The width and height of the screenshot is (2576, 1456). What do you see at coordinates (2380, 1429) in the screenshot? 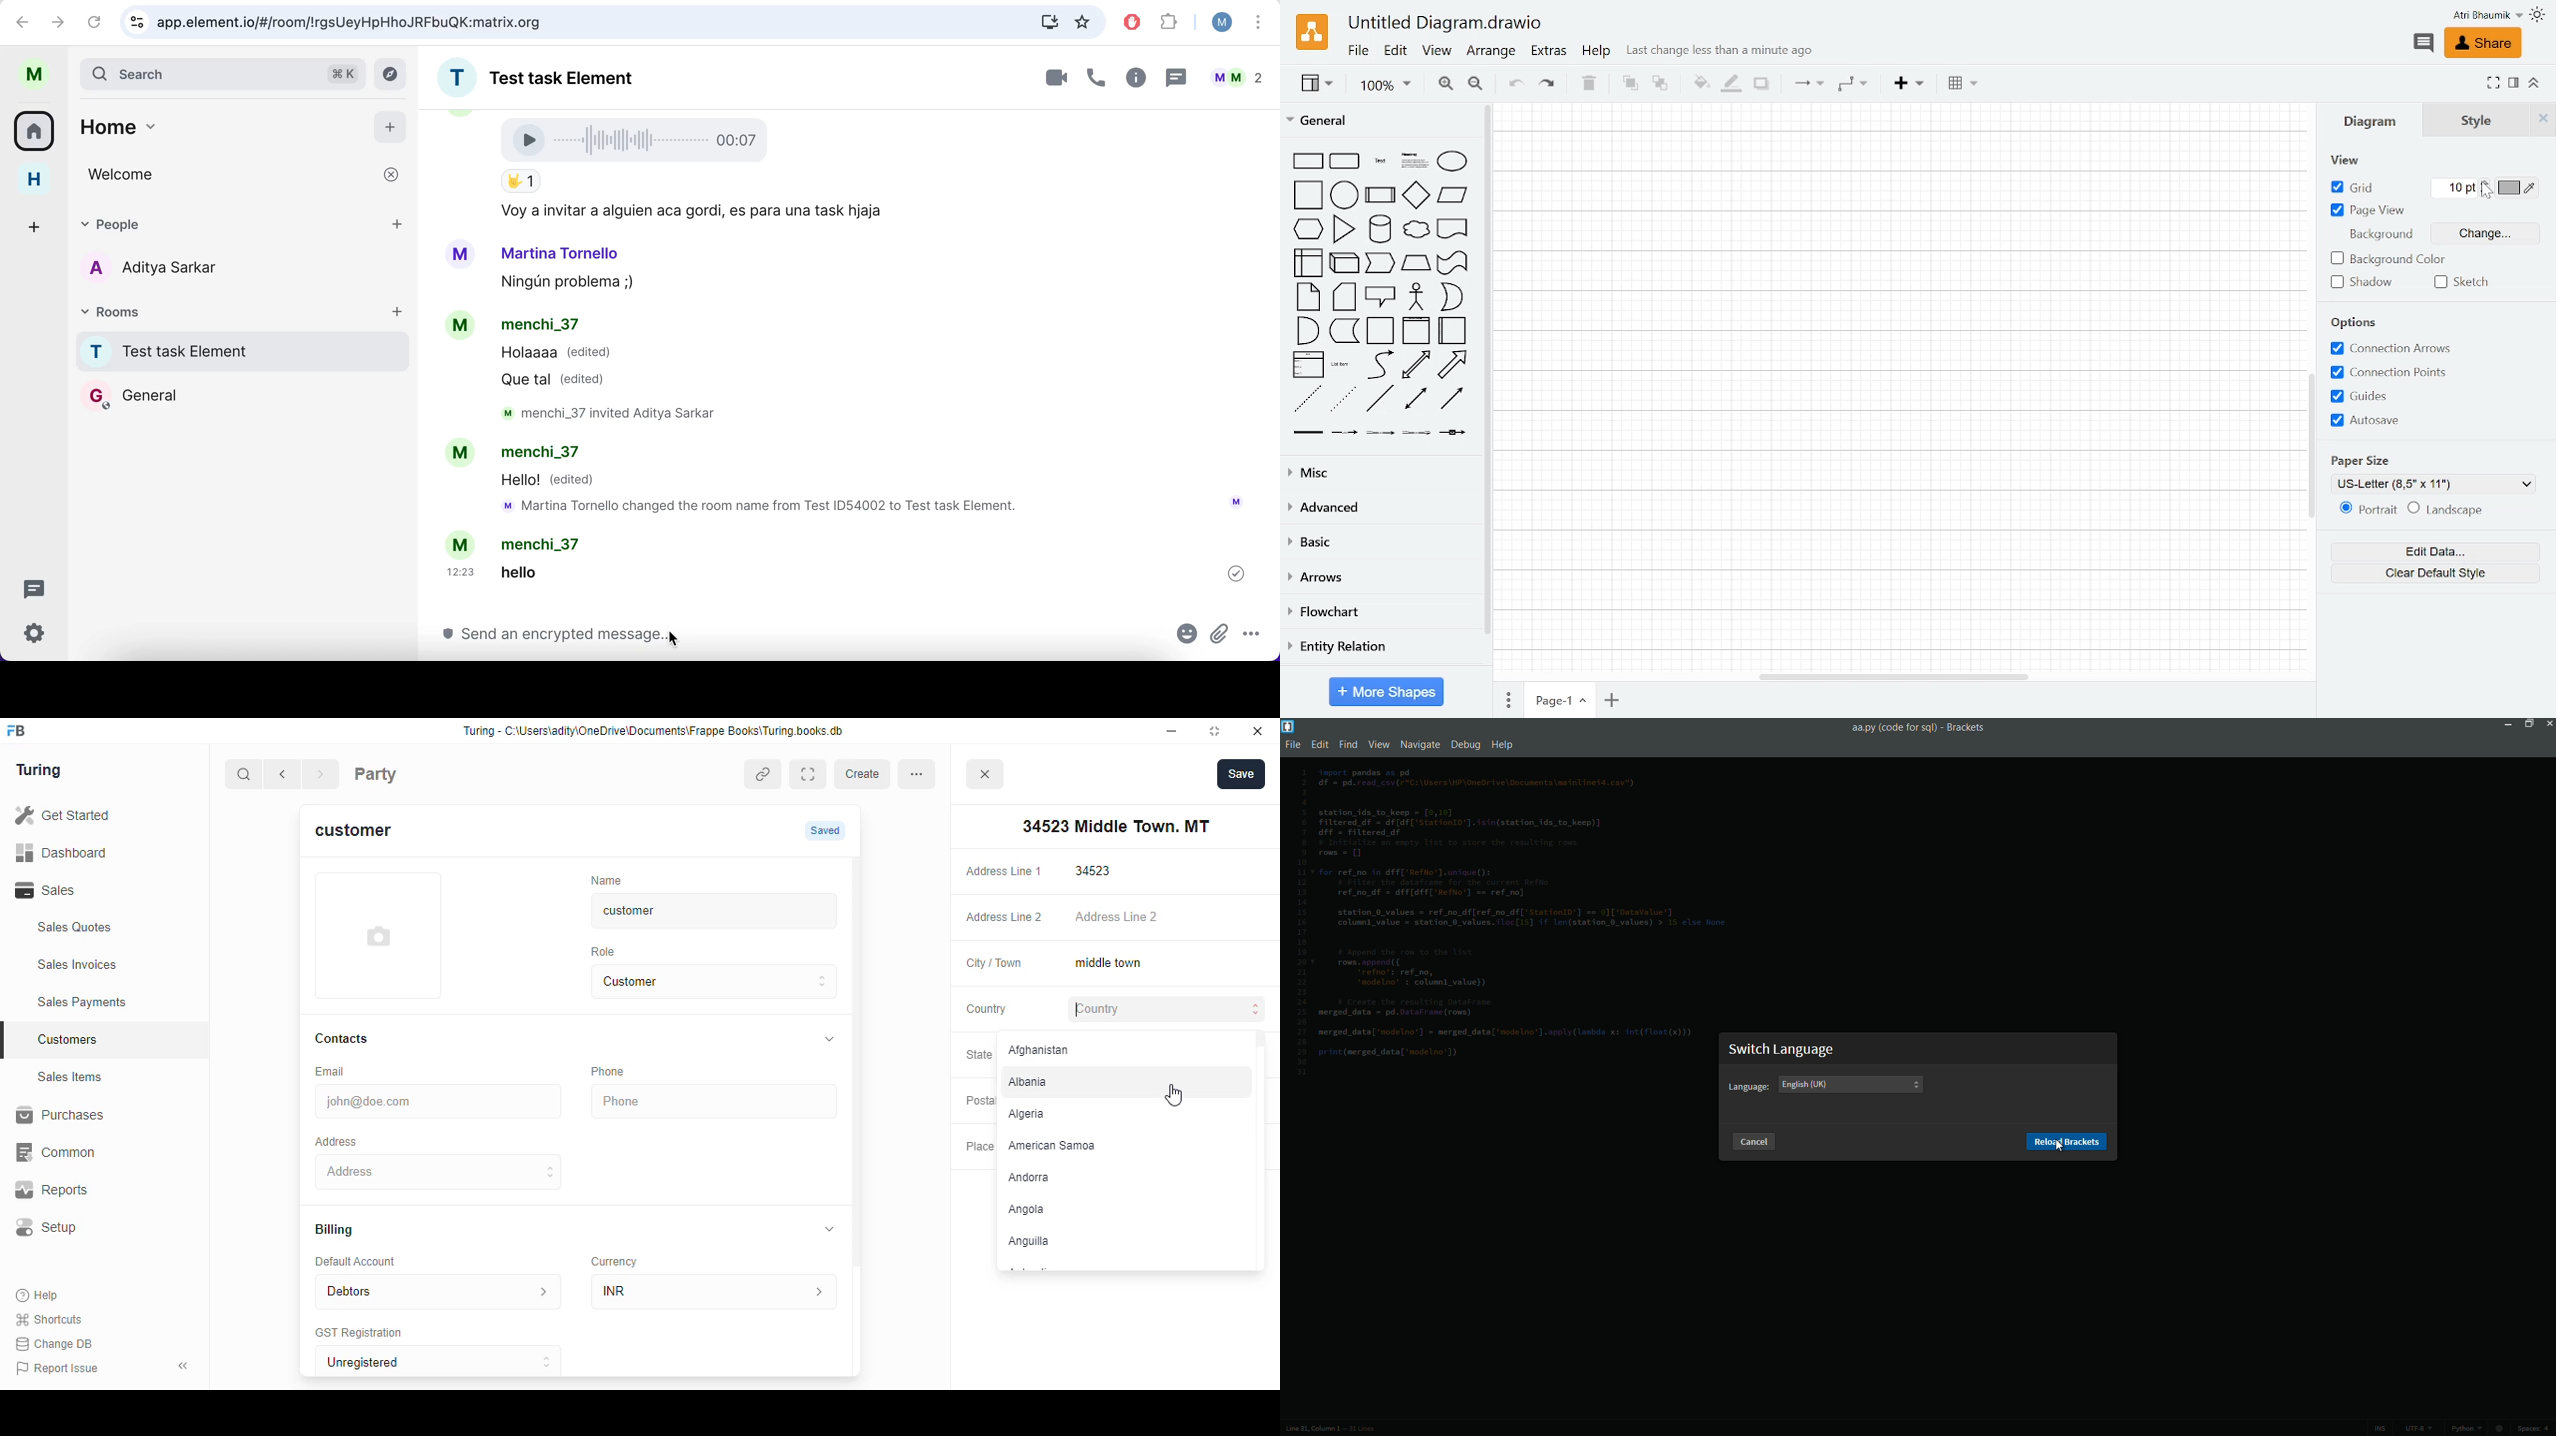
I see `ins` at bounding box center [2380, 1429].